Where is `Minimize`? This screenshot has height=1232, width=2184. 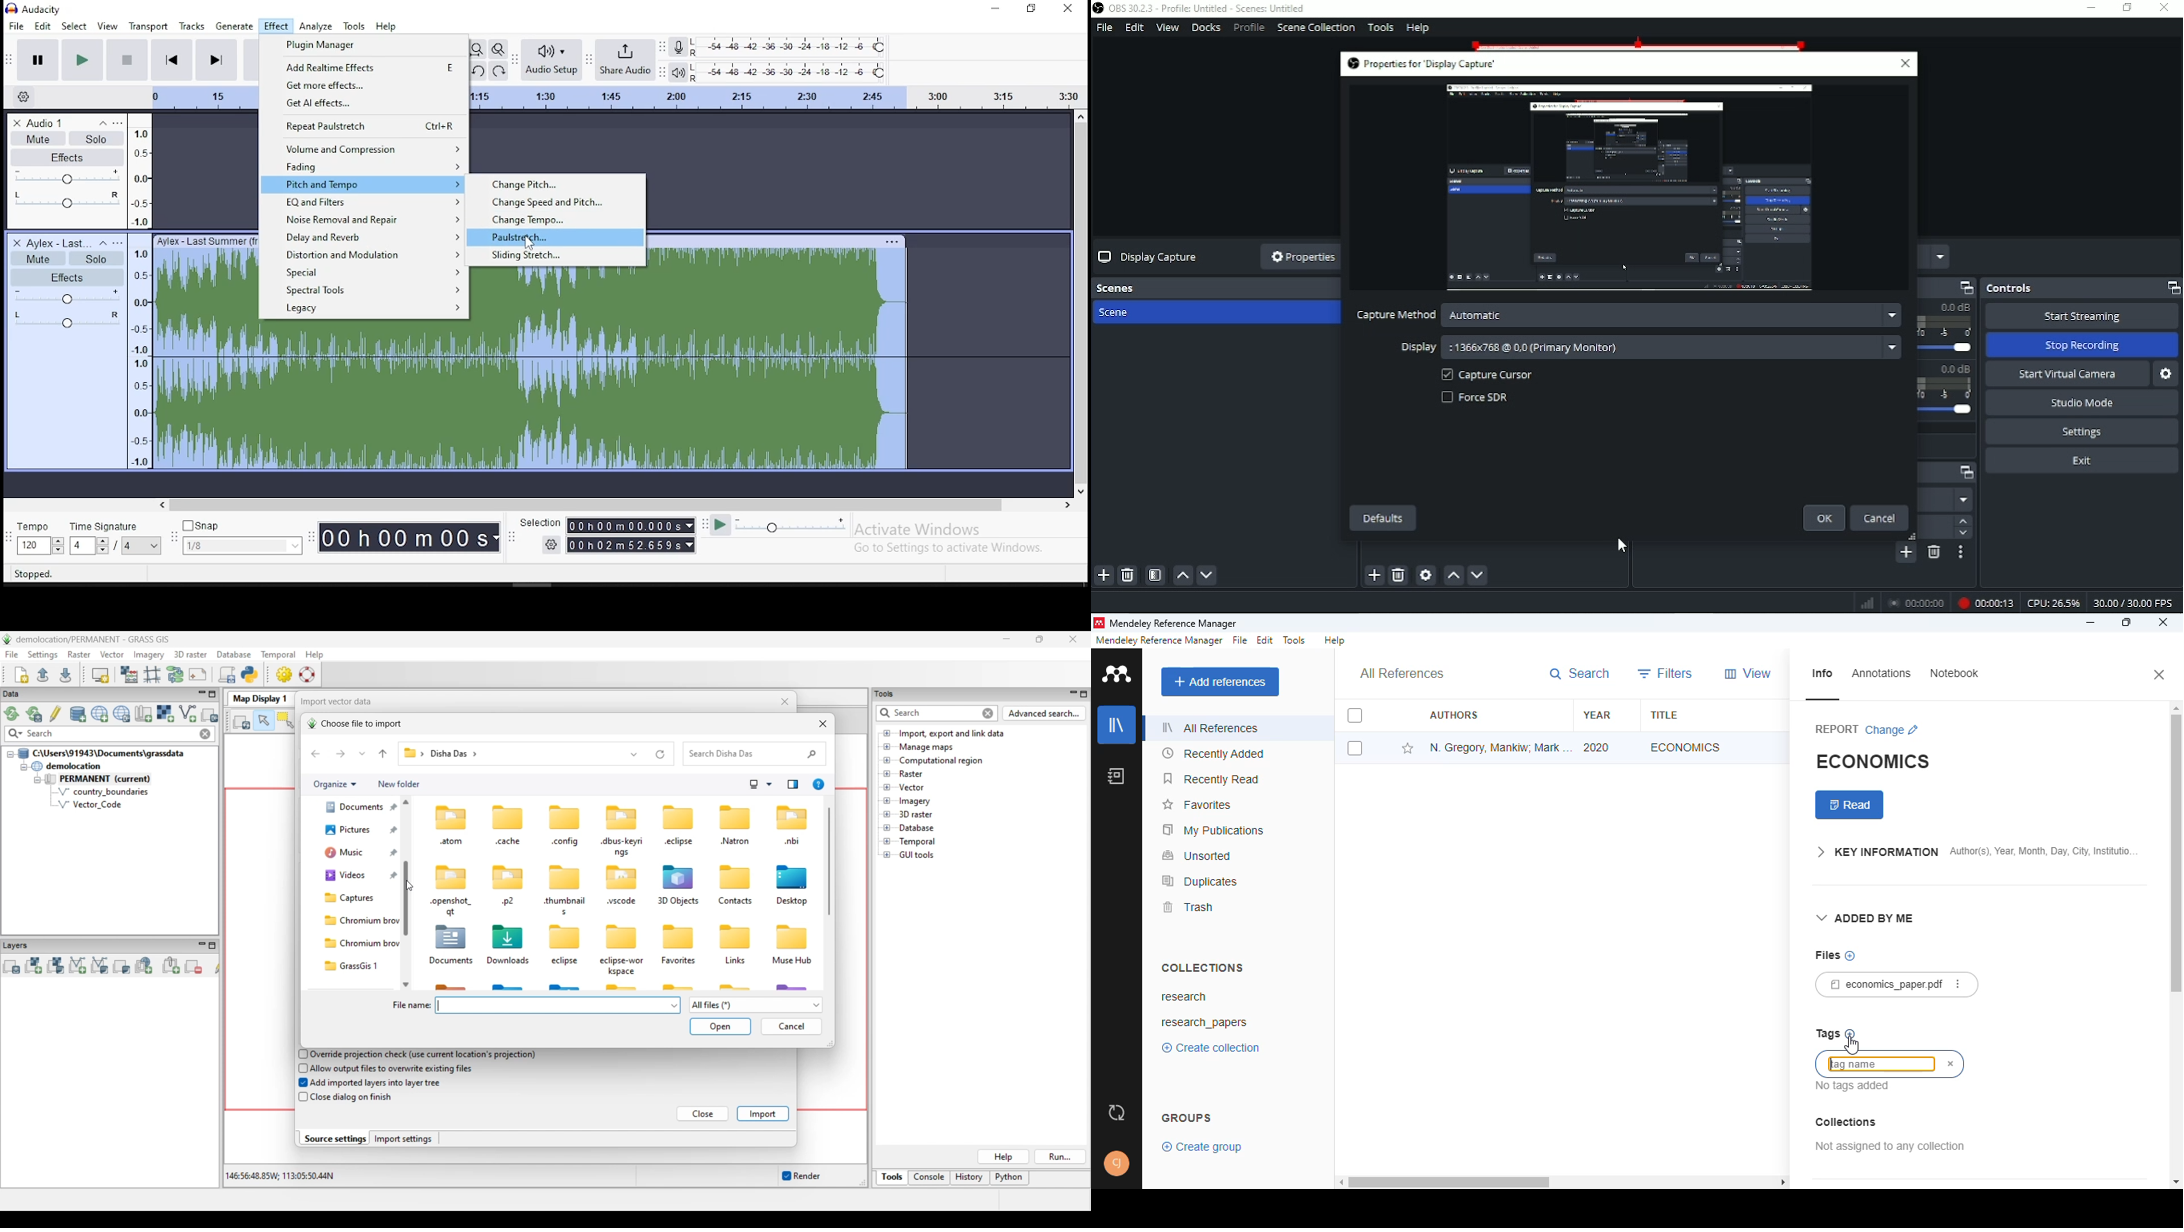
Minimize is located at coordinates (2092, 7).